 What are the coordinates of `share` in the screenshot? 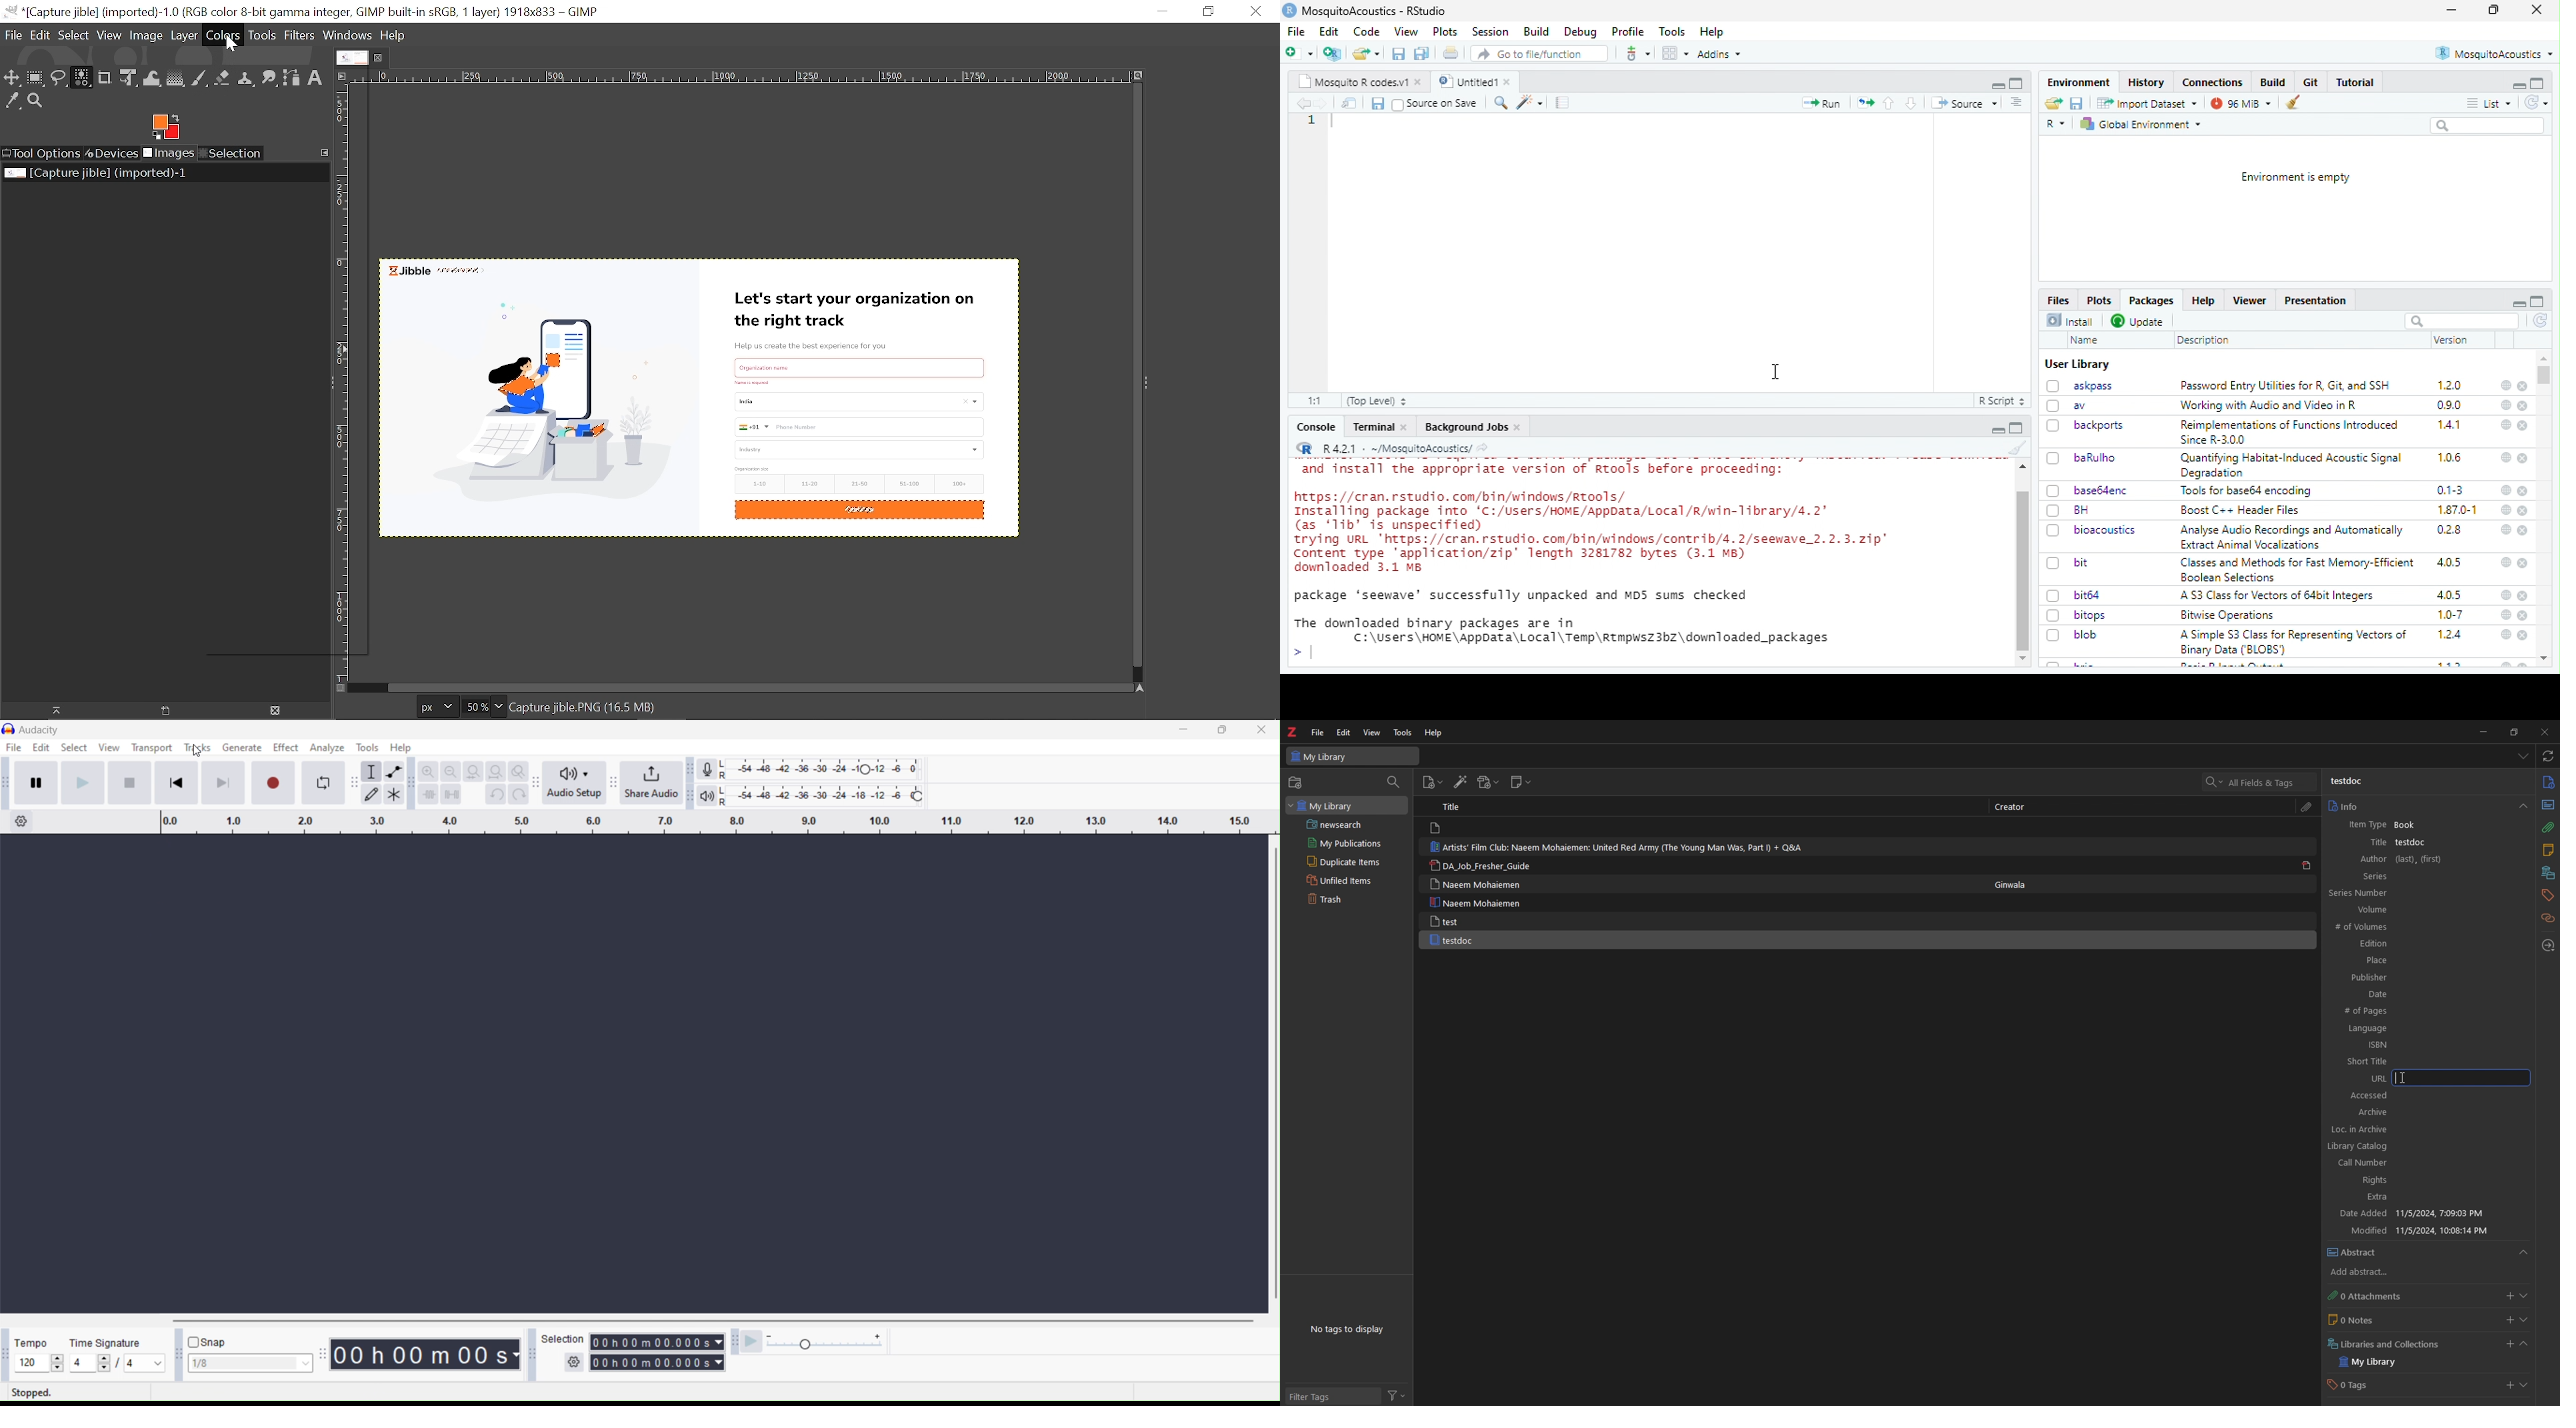 It's located at (2054, 103).